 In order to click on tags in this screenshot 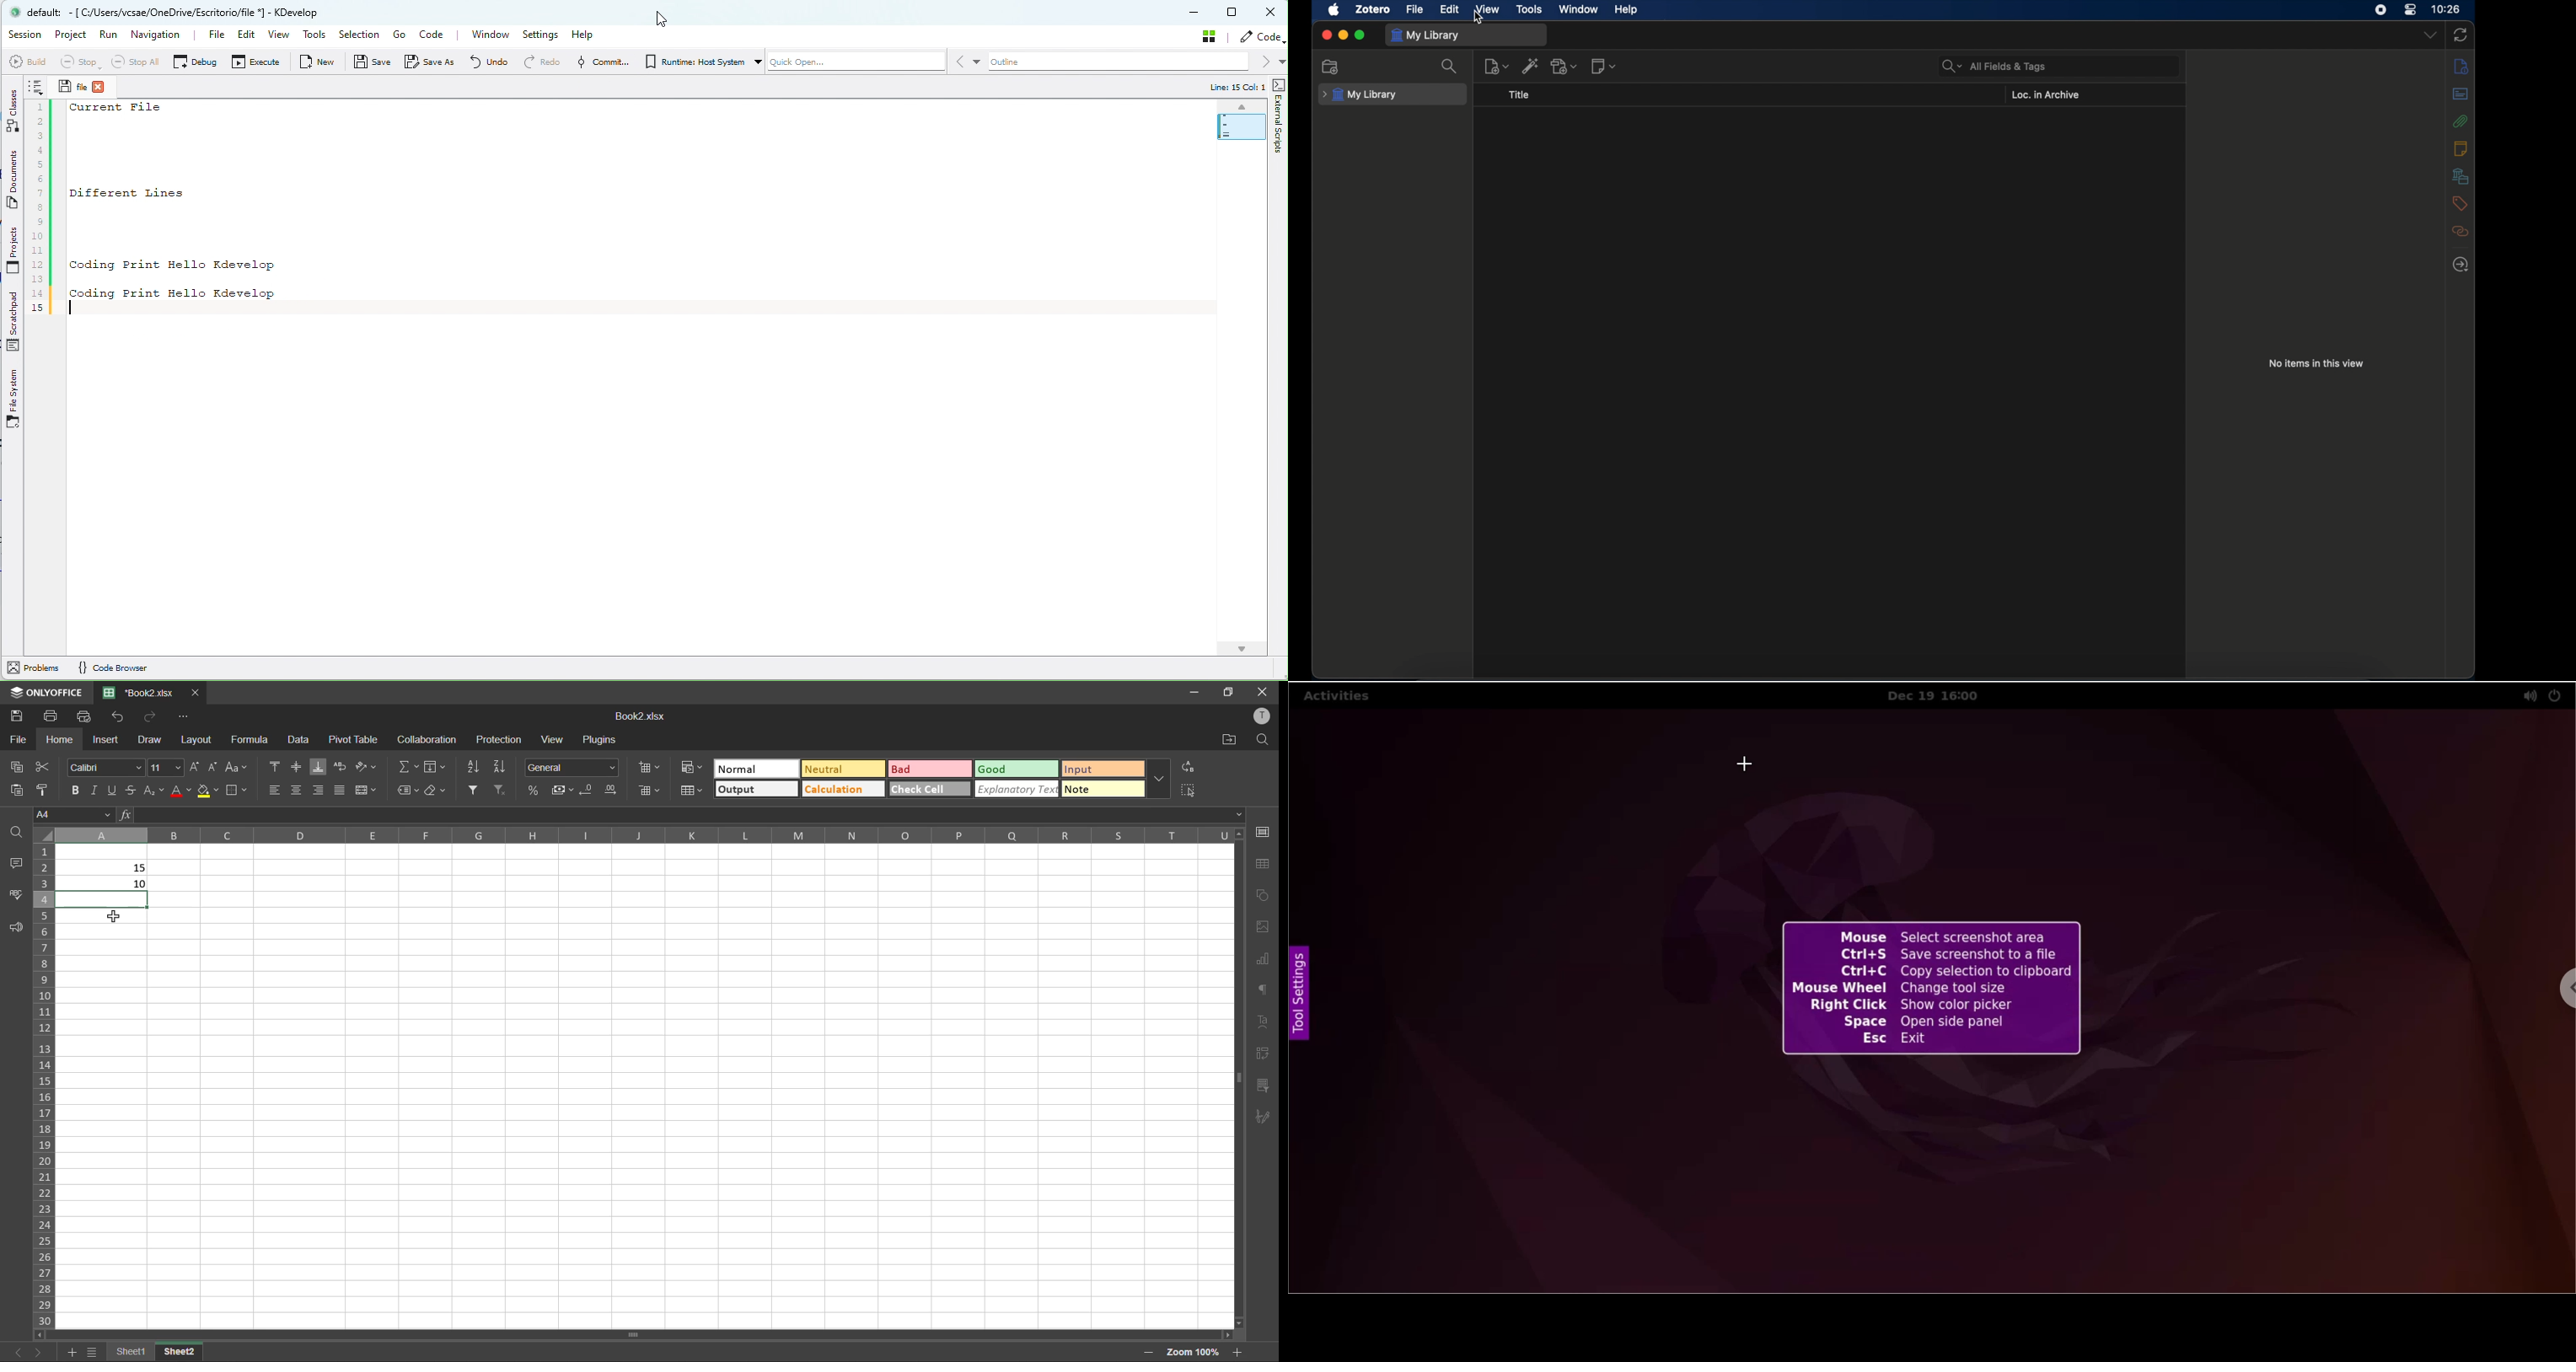, I will do `click(2458, 204)`.